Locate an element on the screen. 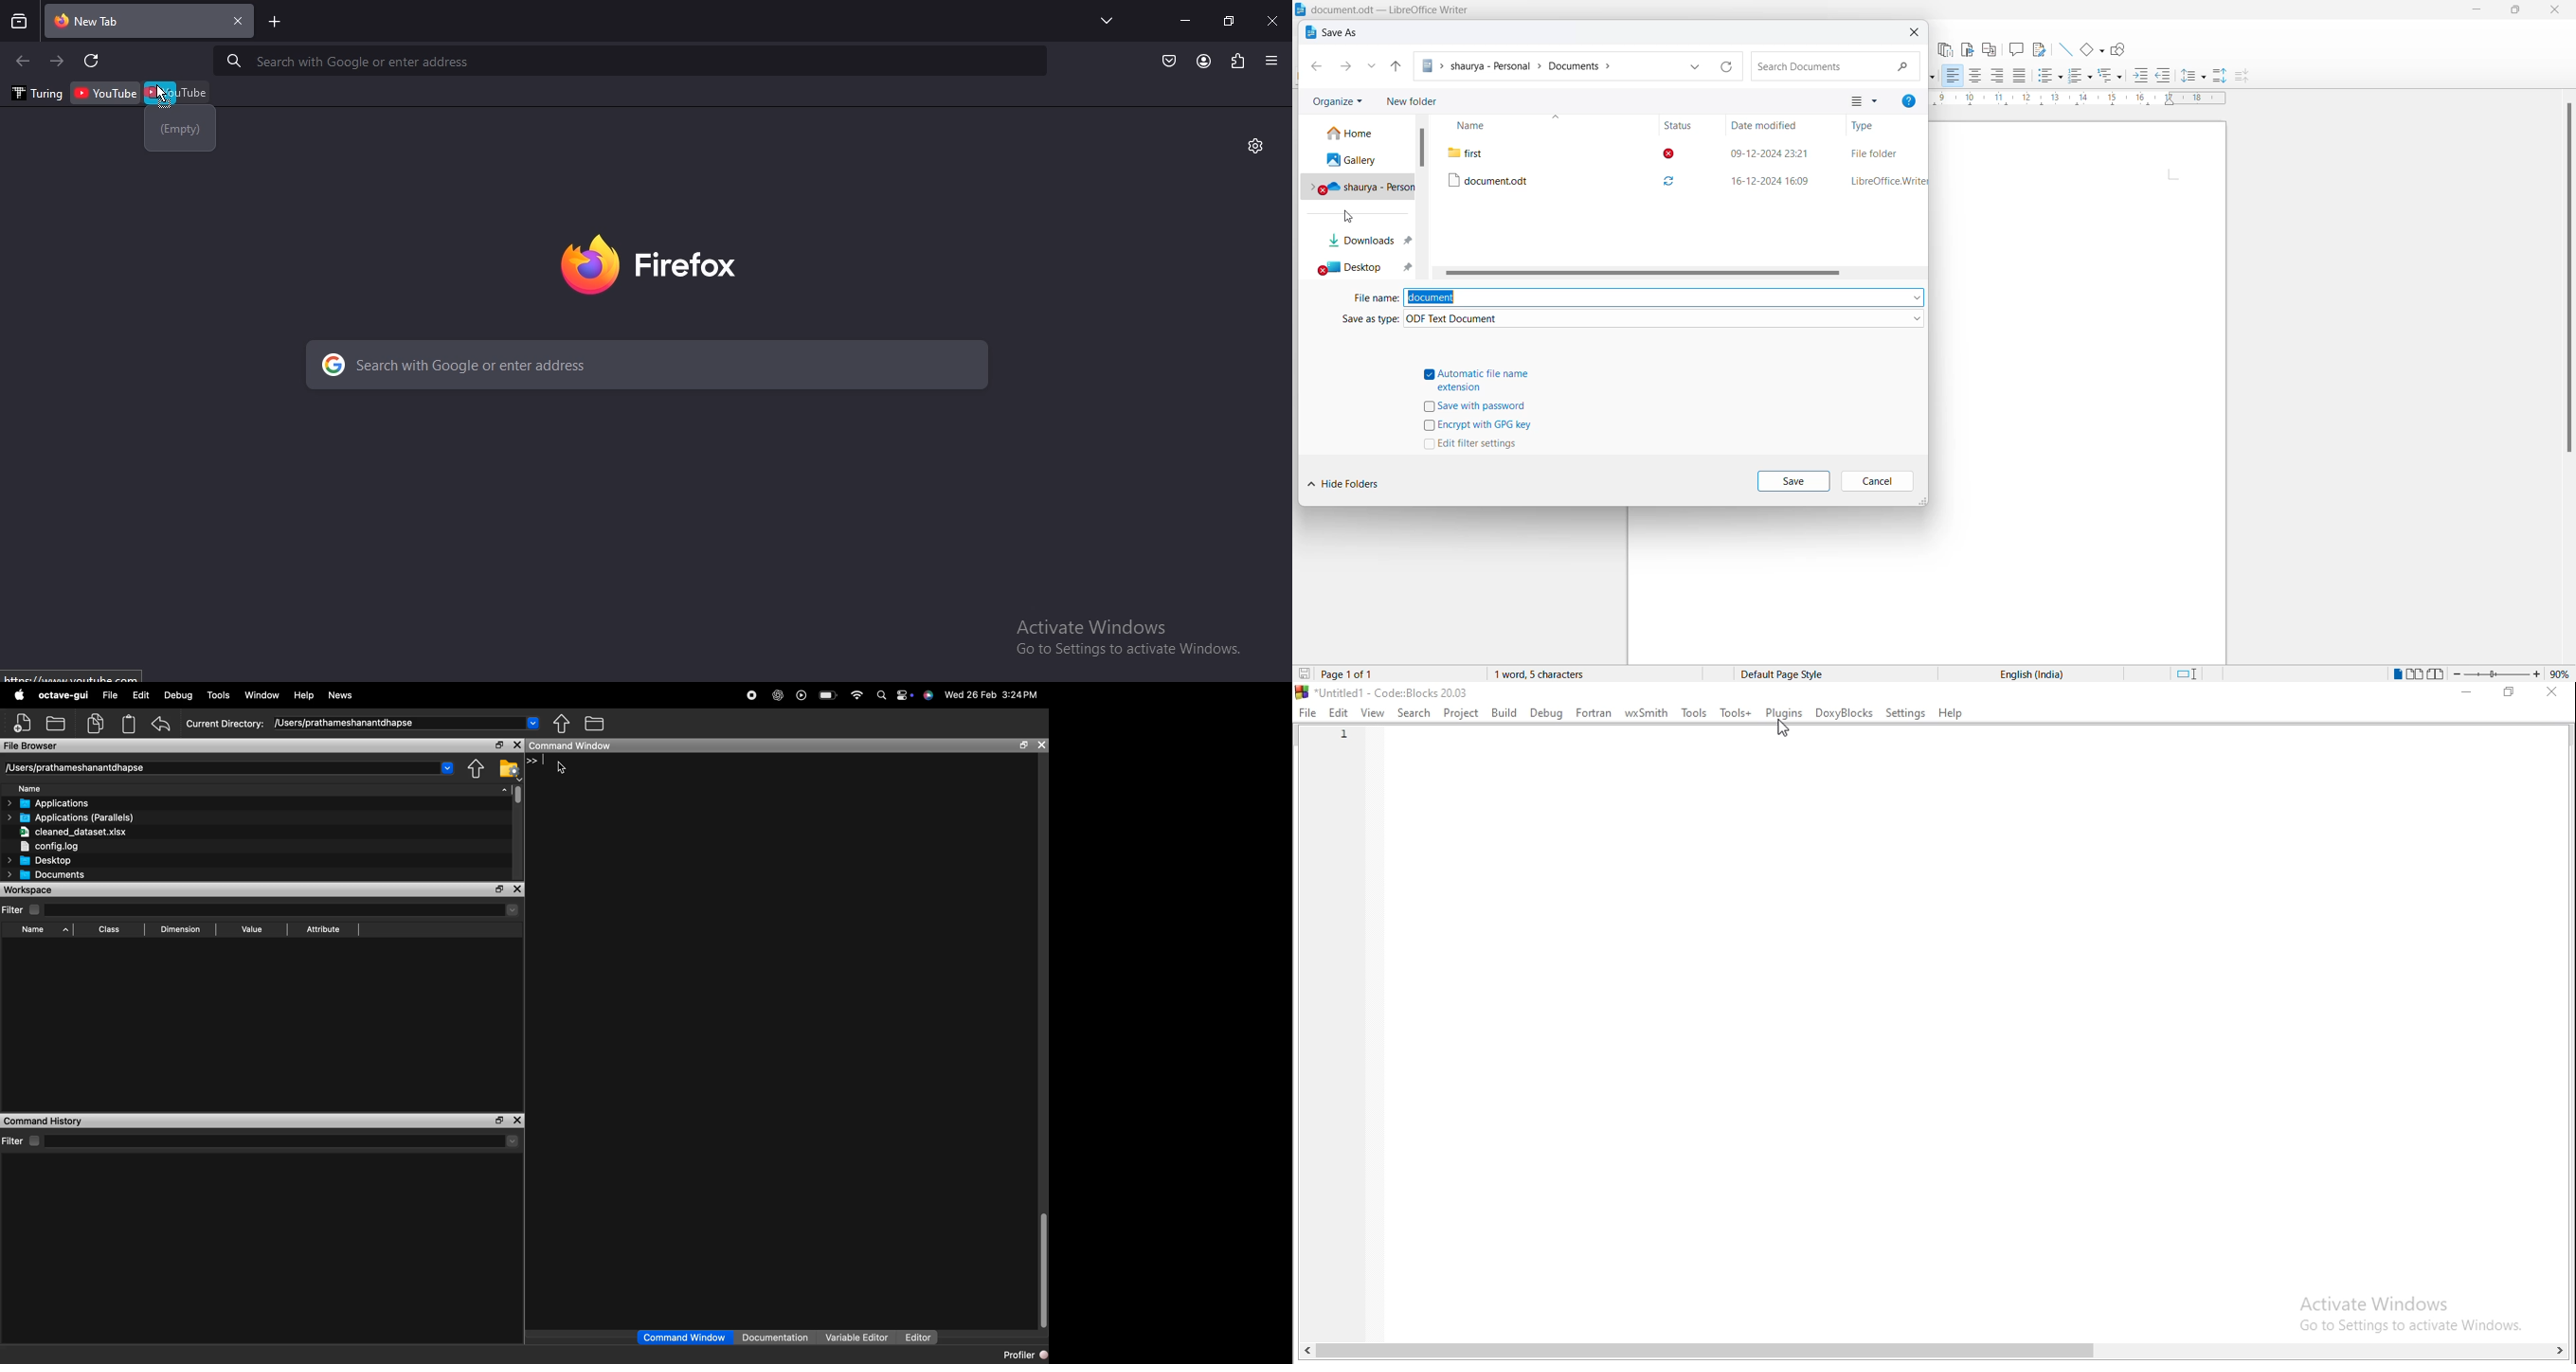  *Untitled1 - Code::Blocks 20.03 is located at coordinates (1383, 691).